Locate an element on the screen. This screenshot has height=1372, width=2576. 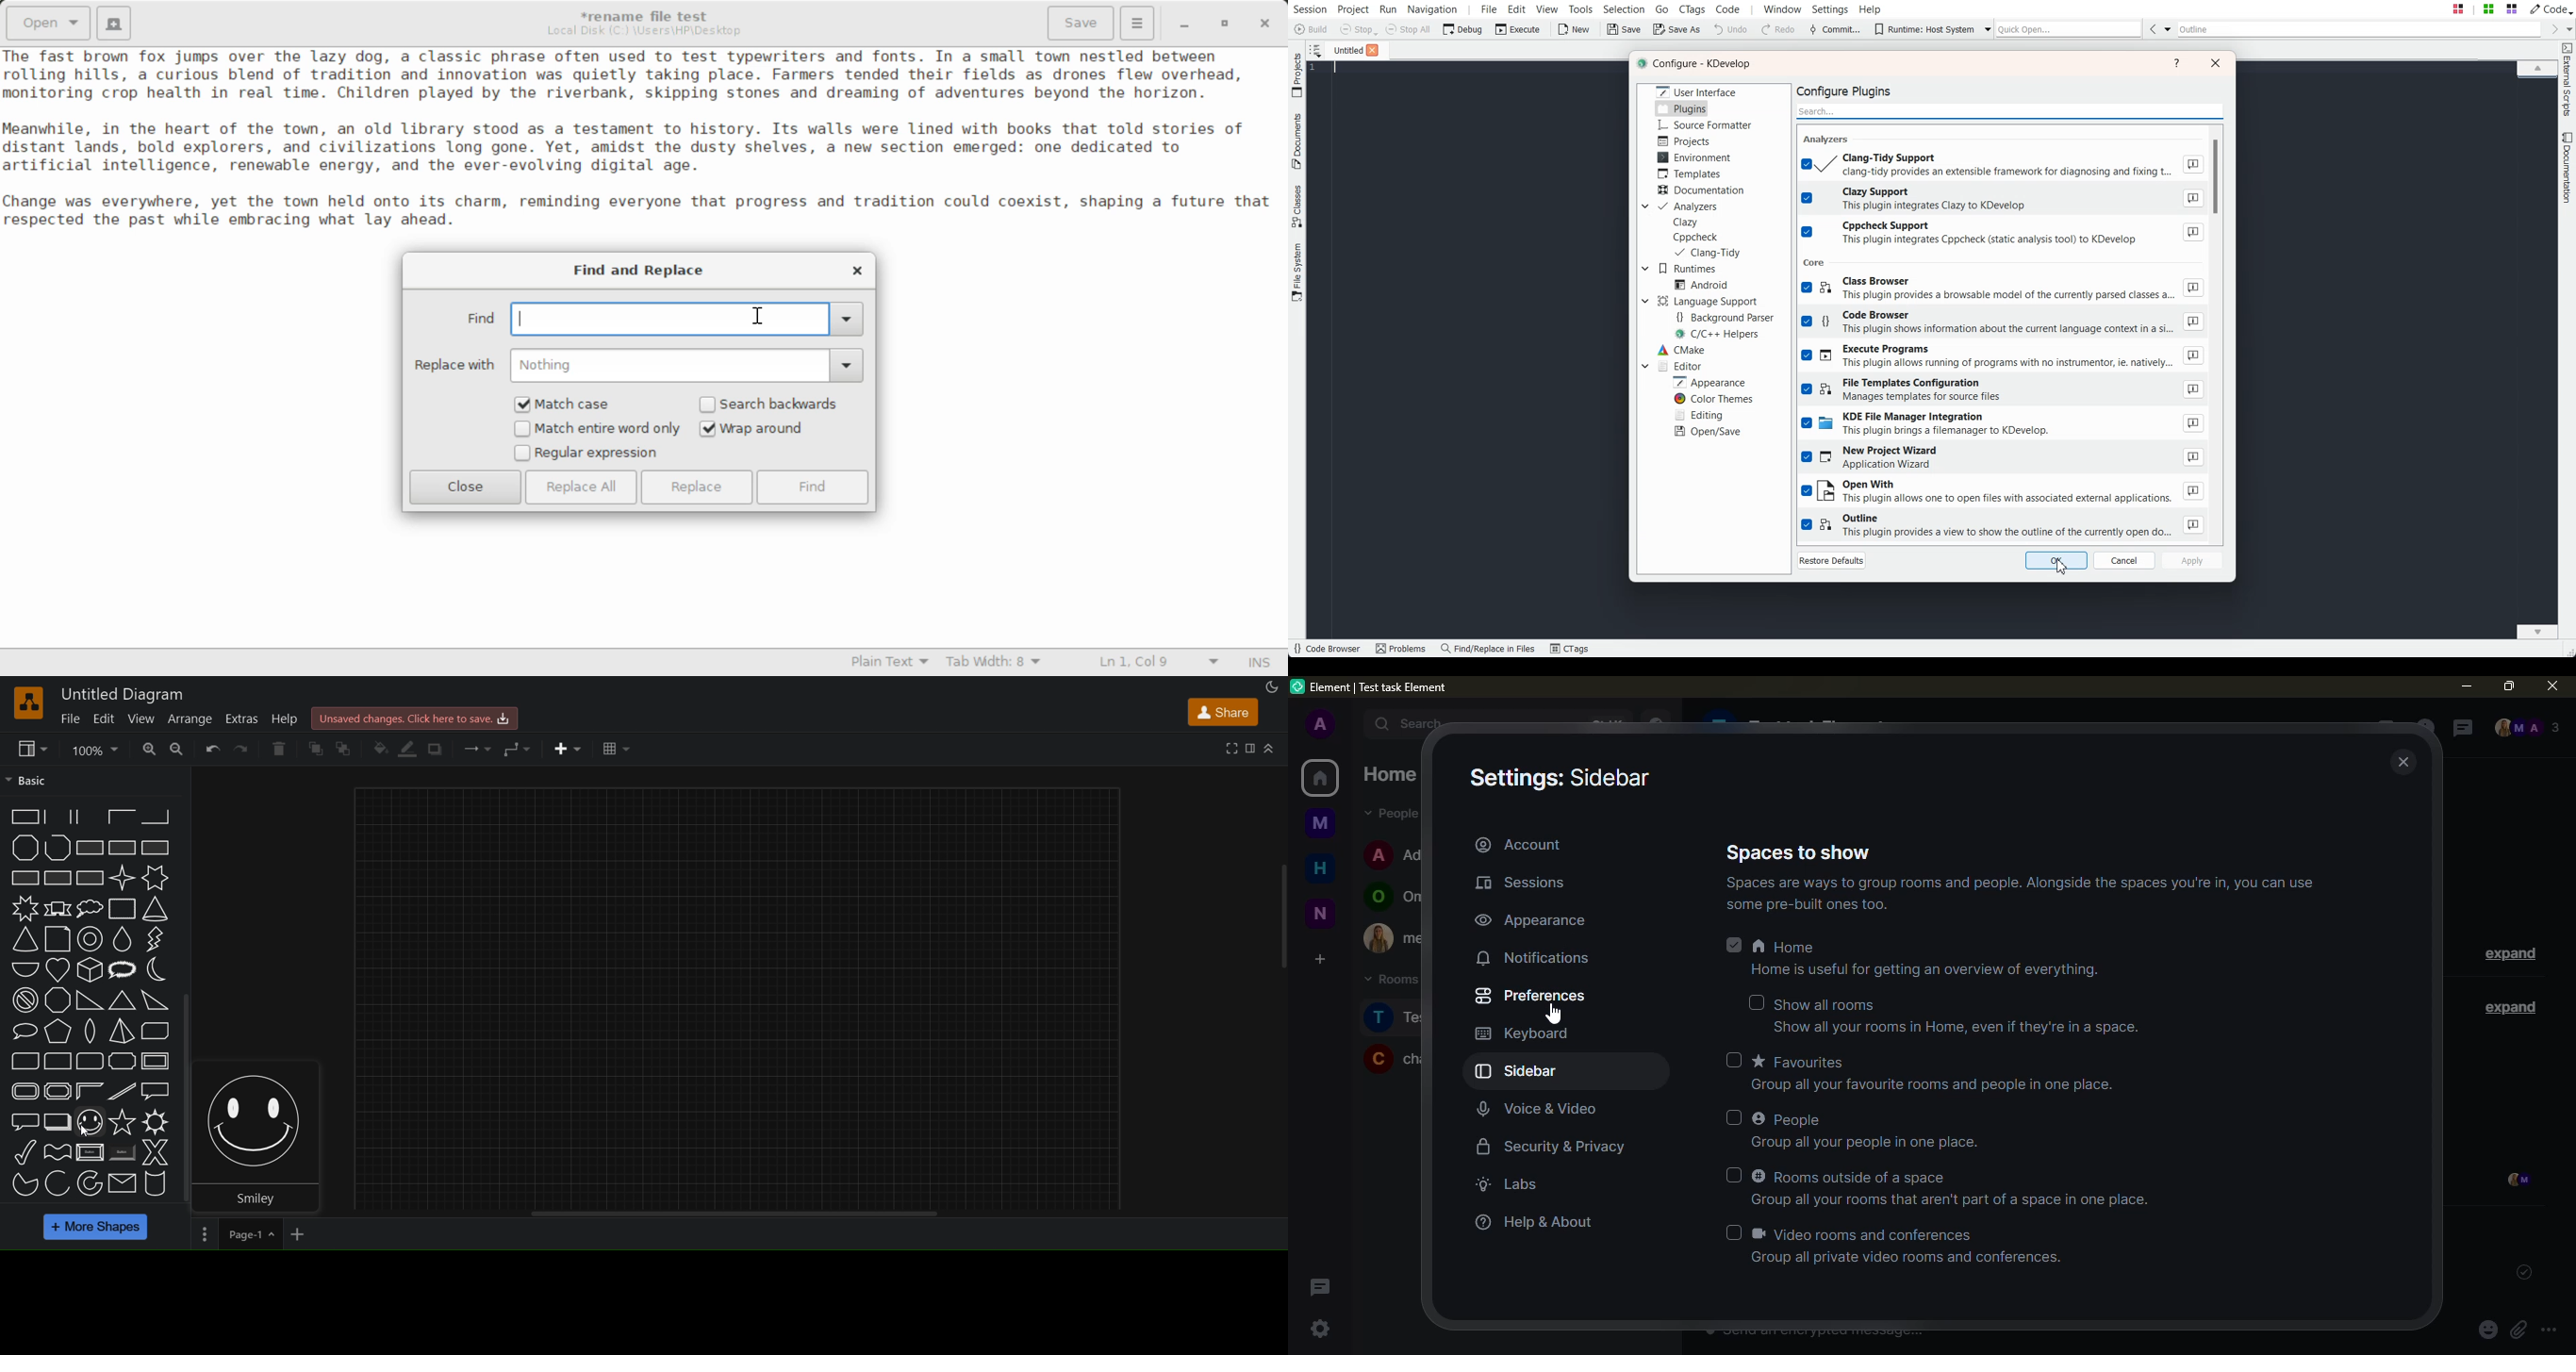
Drop down box is located at coordinates (1645, 366).